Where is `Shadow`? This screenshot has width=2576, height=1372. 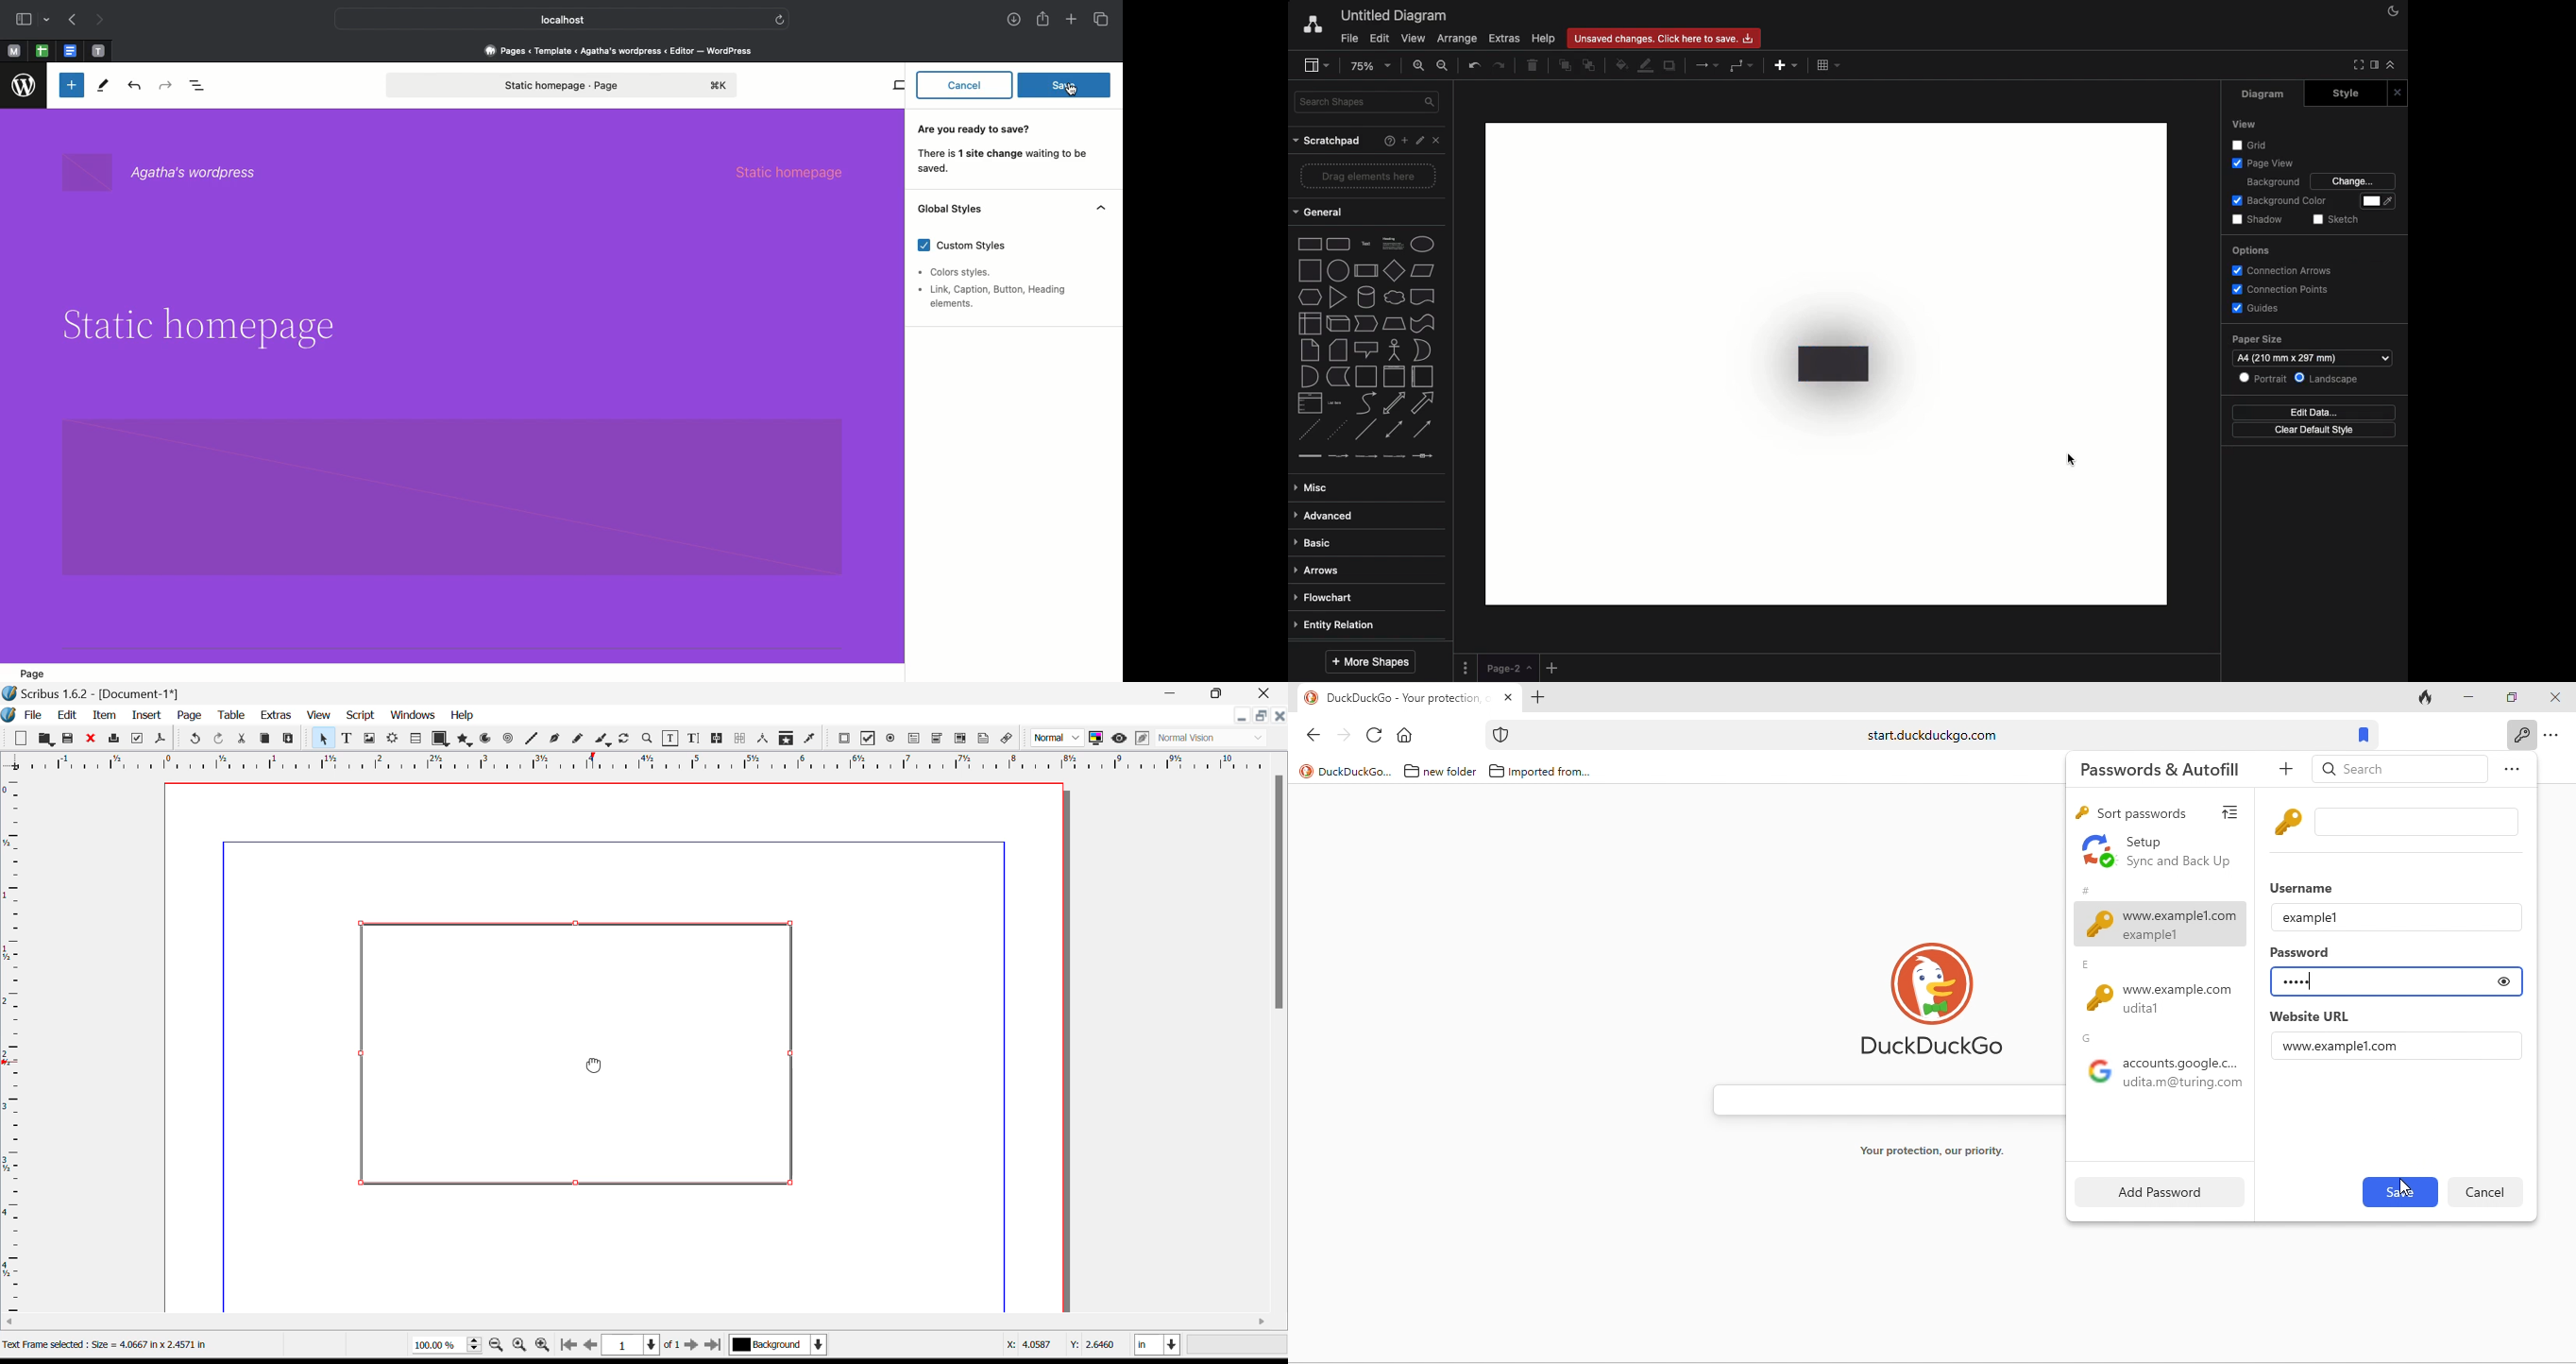
Shadow is located at coordinates (2261, 220).